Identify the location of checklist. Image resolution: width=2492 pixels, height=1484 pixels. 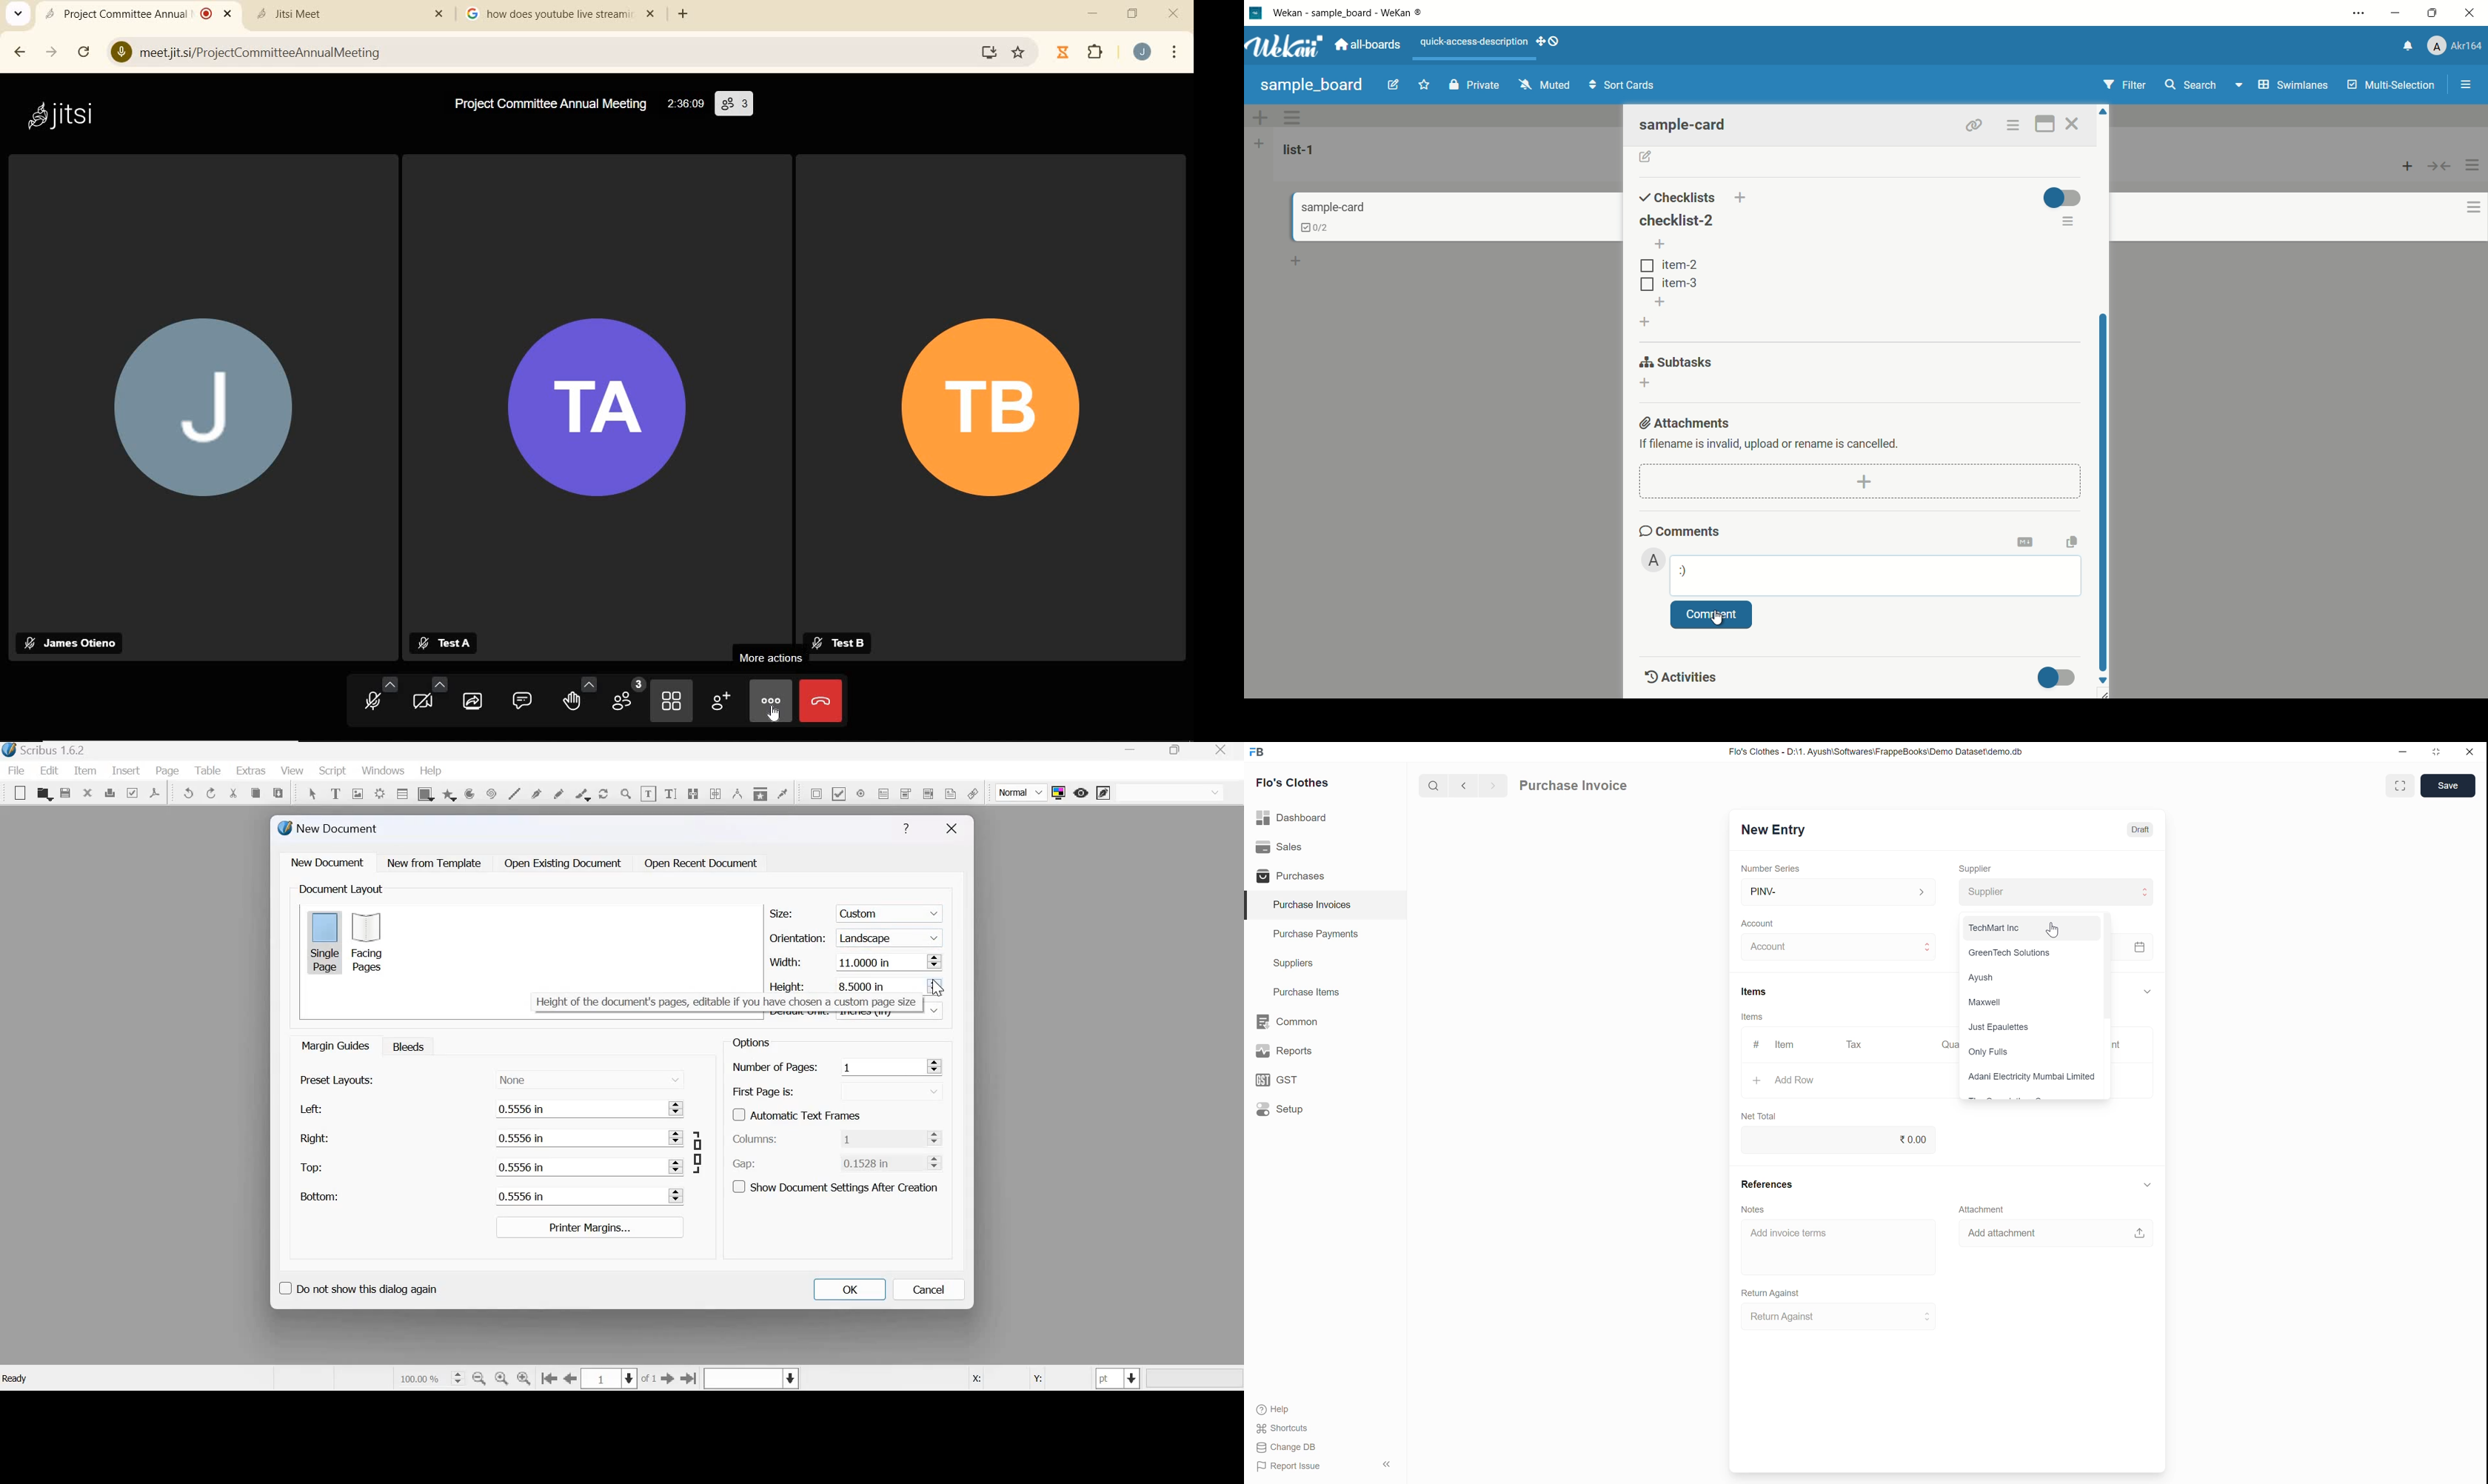
(1307, 227).